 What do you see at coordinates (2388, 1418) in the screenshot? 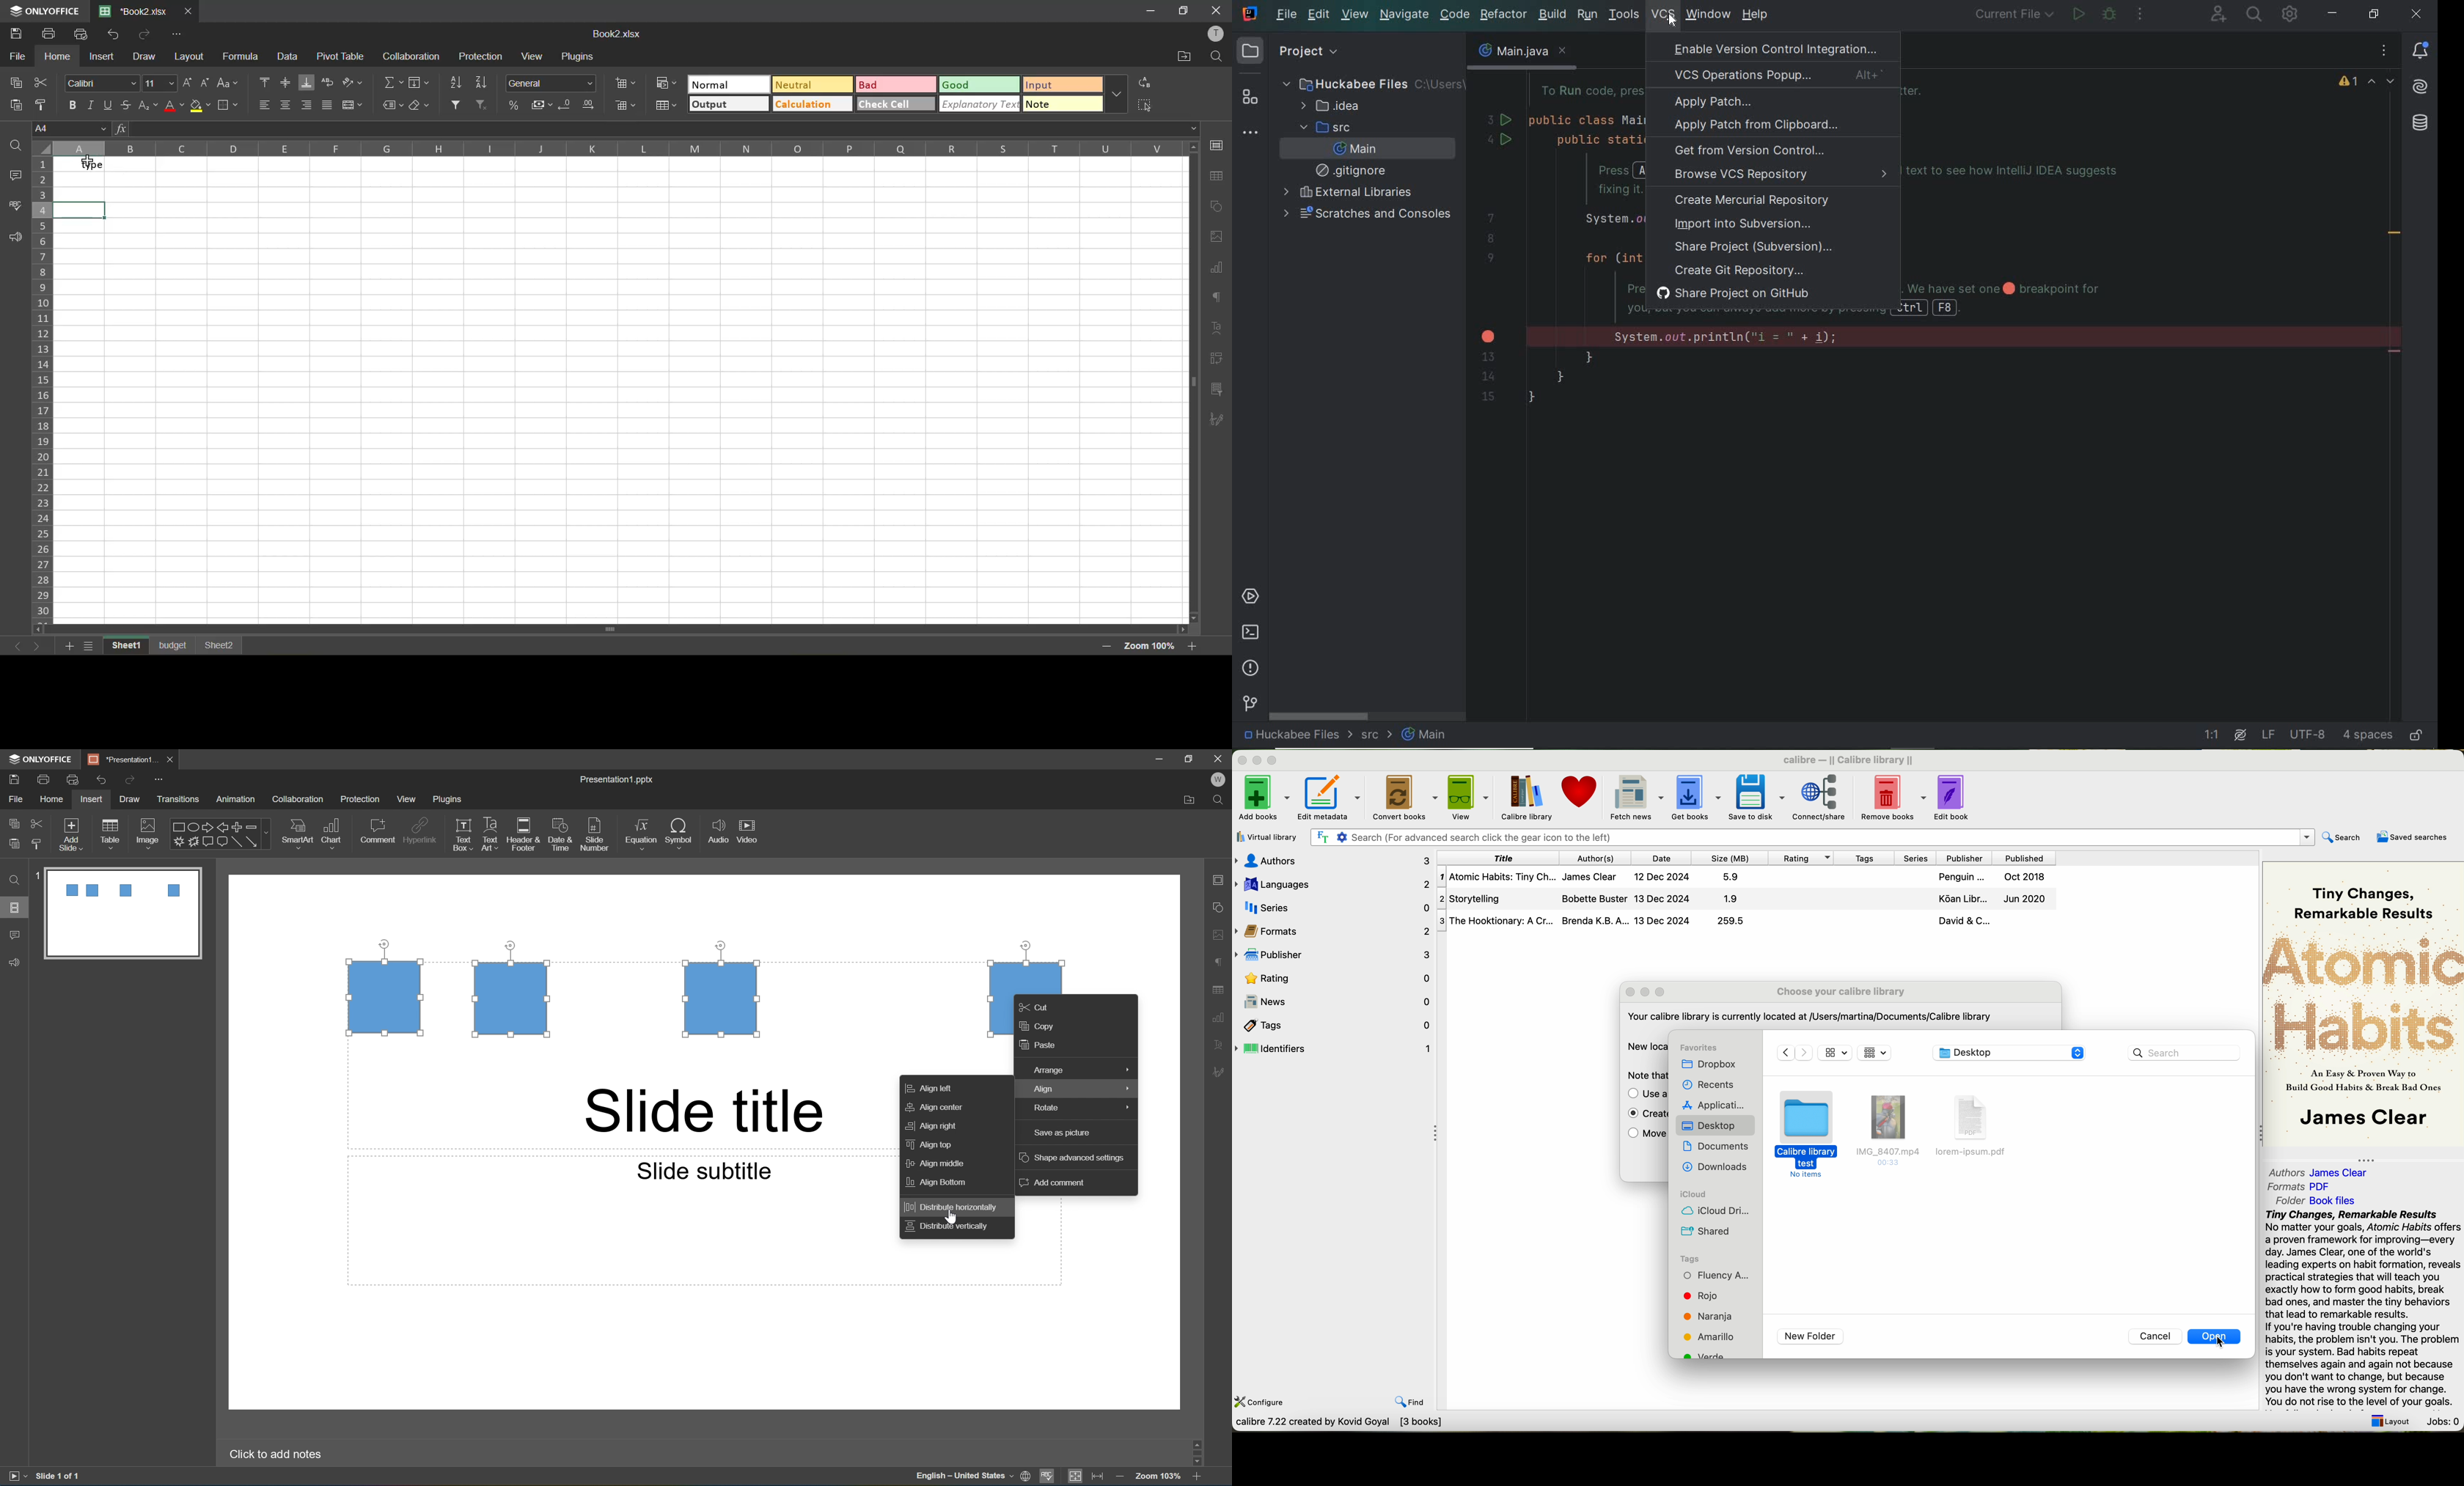
I see `Layout` at bounding box center [2388, 1418].